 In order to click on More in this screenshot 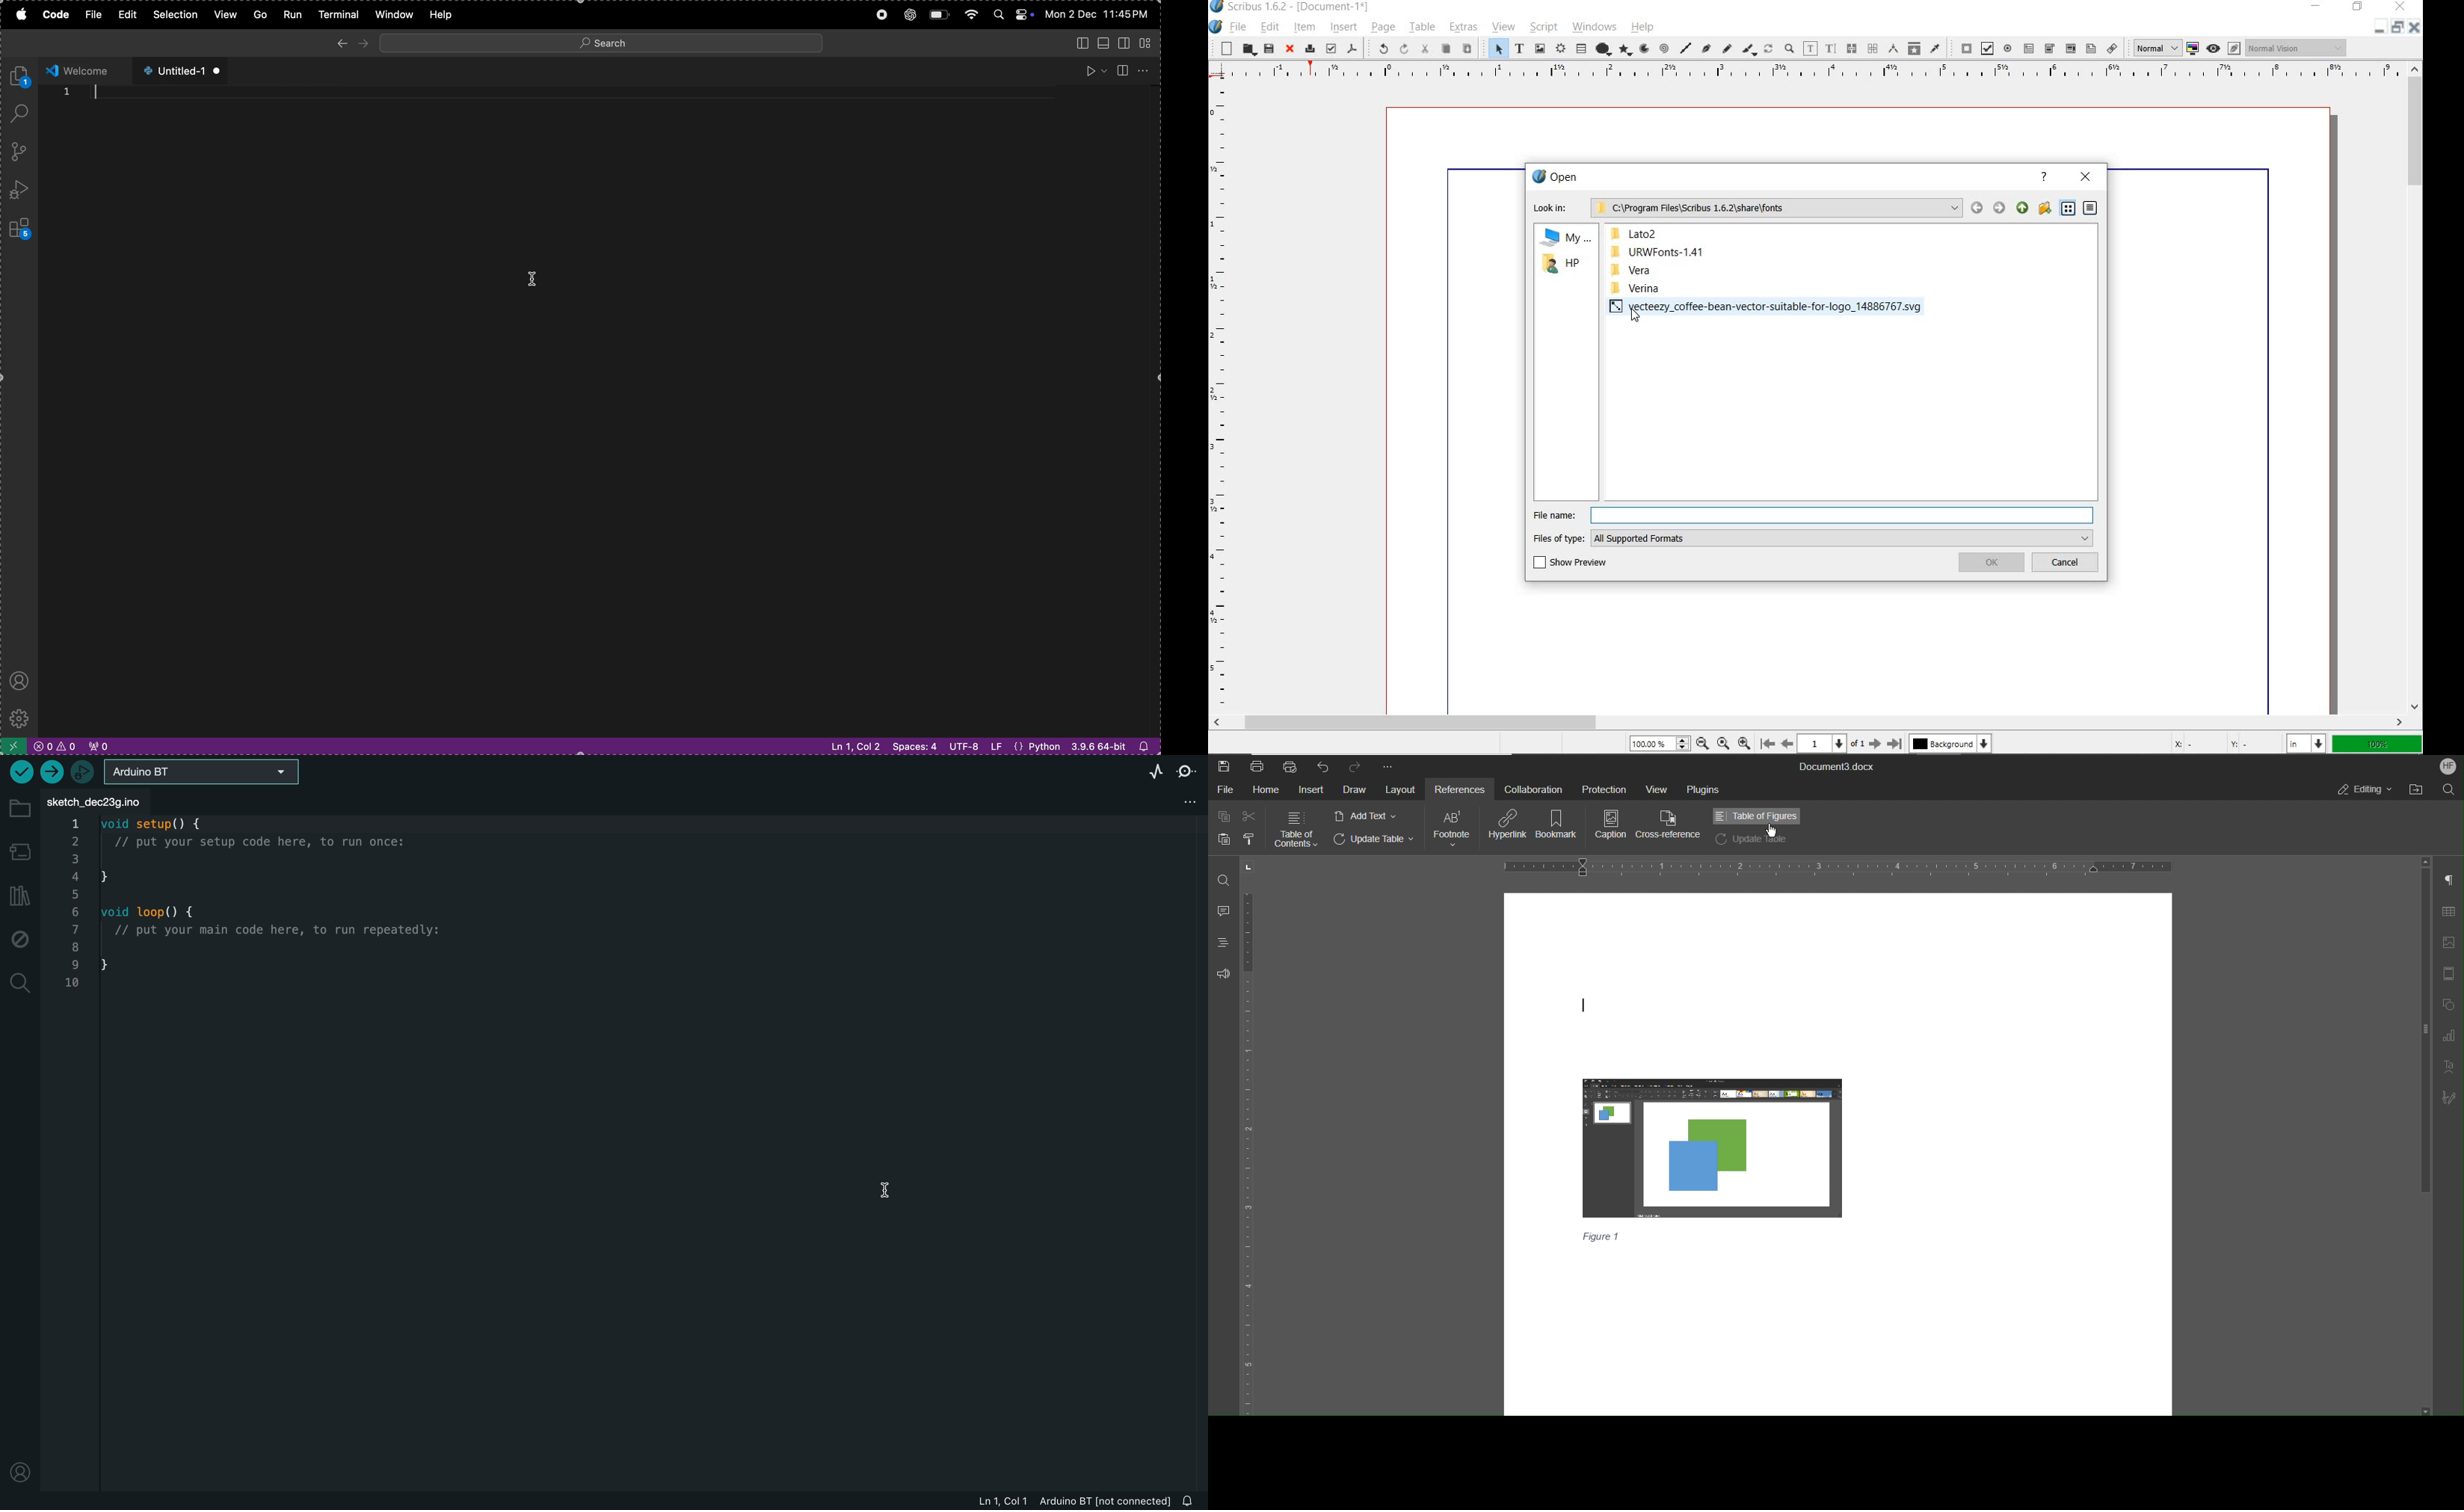, I will do `click(1388, 764)`.